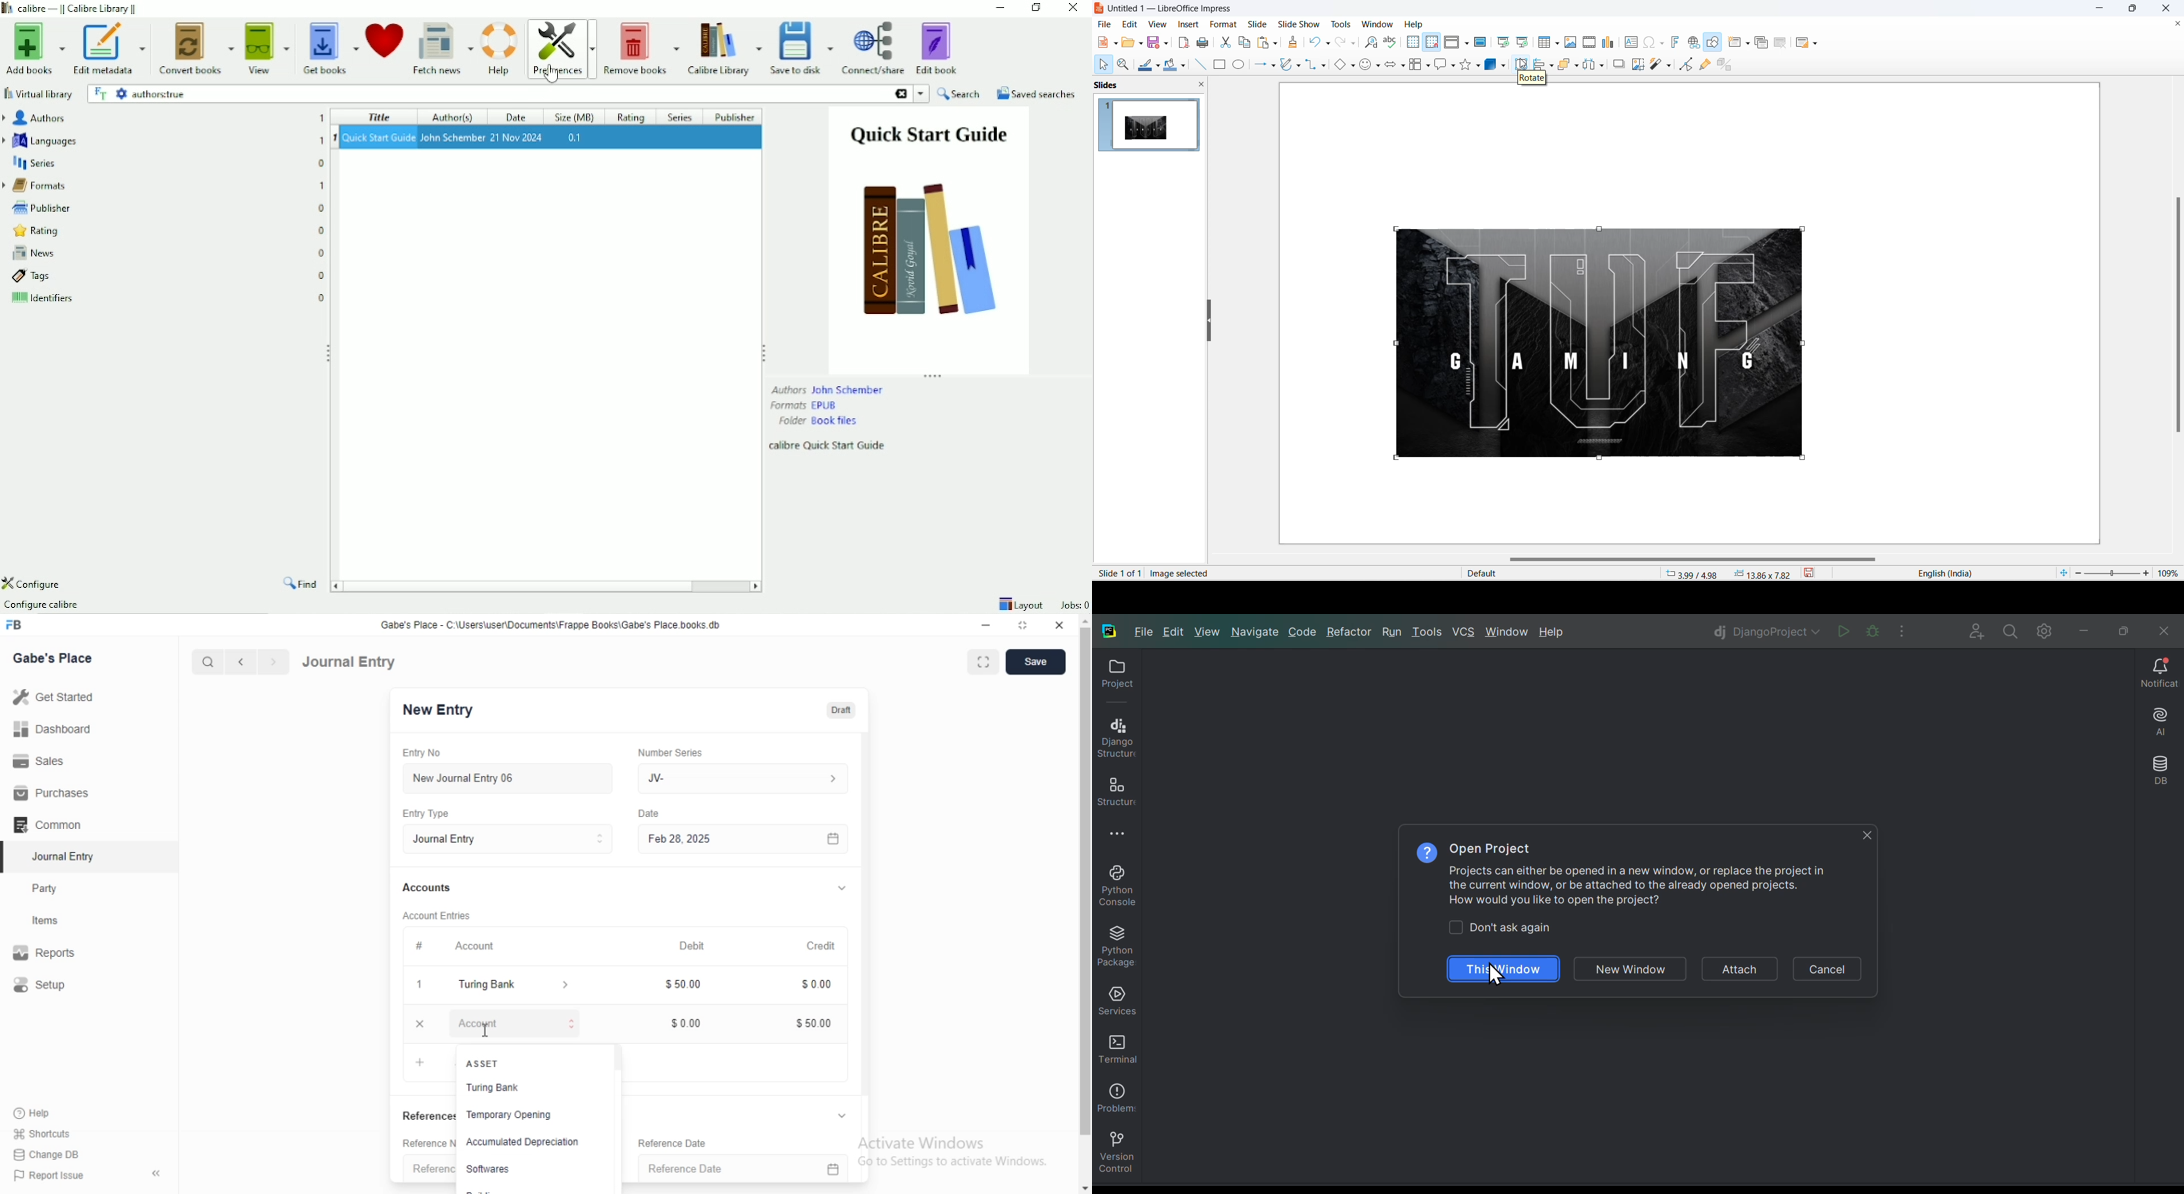  What do you see at coordinates (1341, 43) in the screenshot?
I see `redo` at bounding box center [1341, 43].